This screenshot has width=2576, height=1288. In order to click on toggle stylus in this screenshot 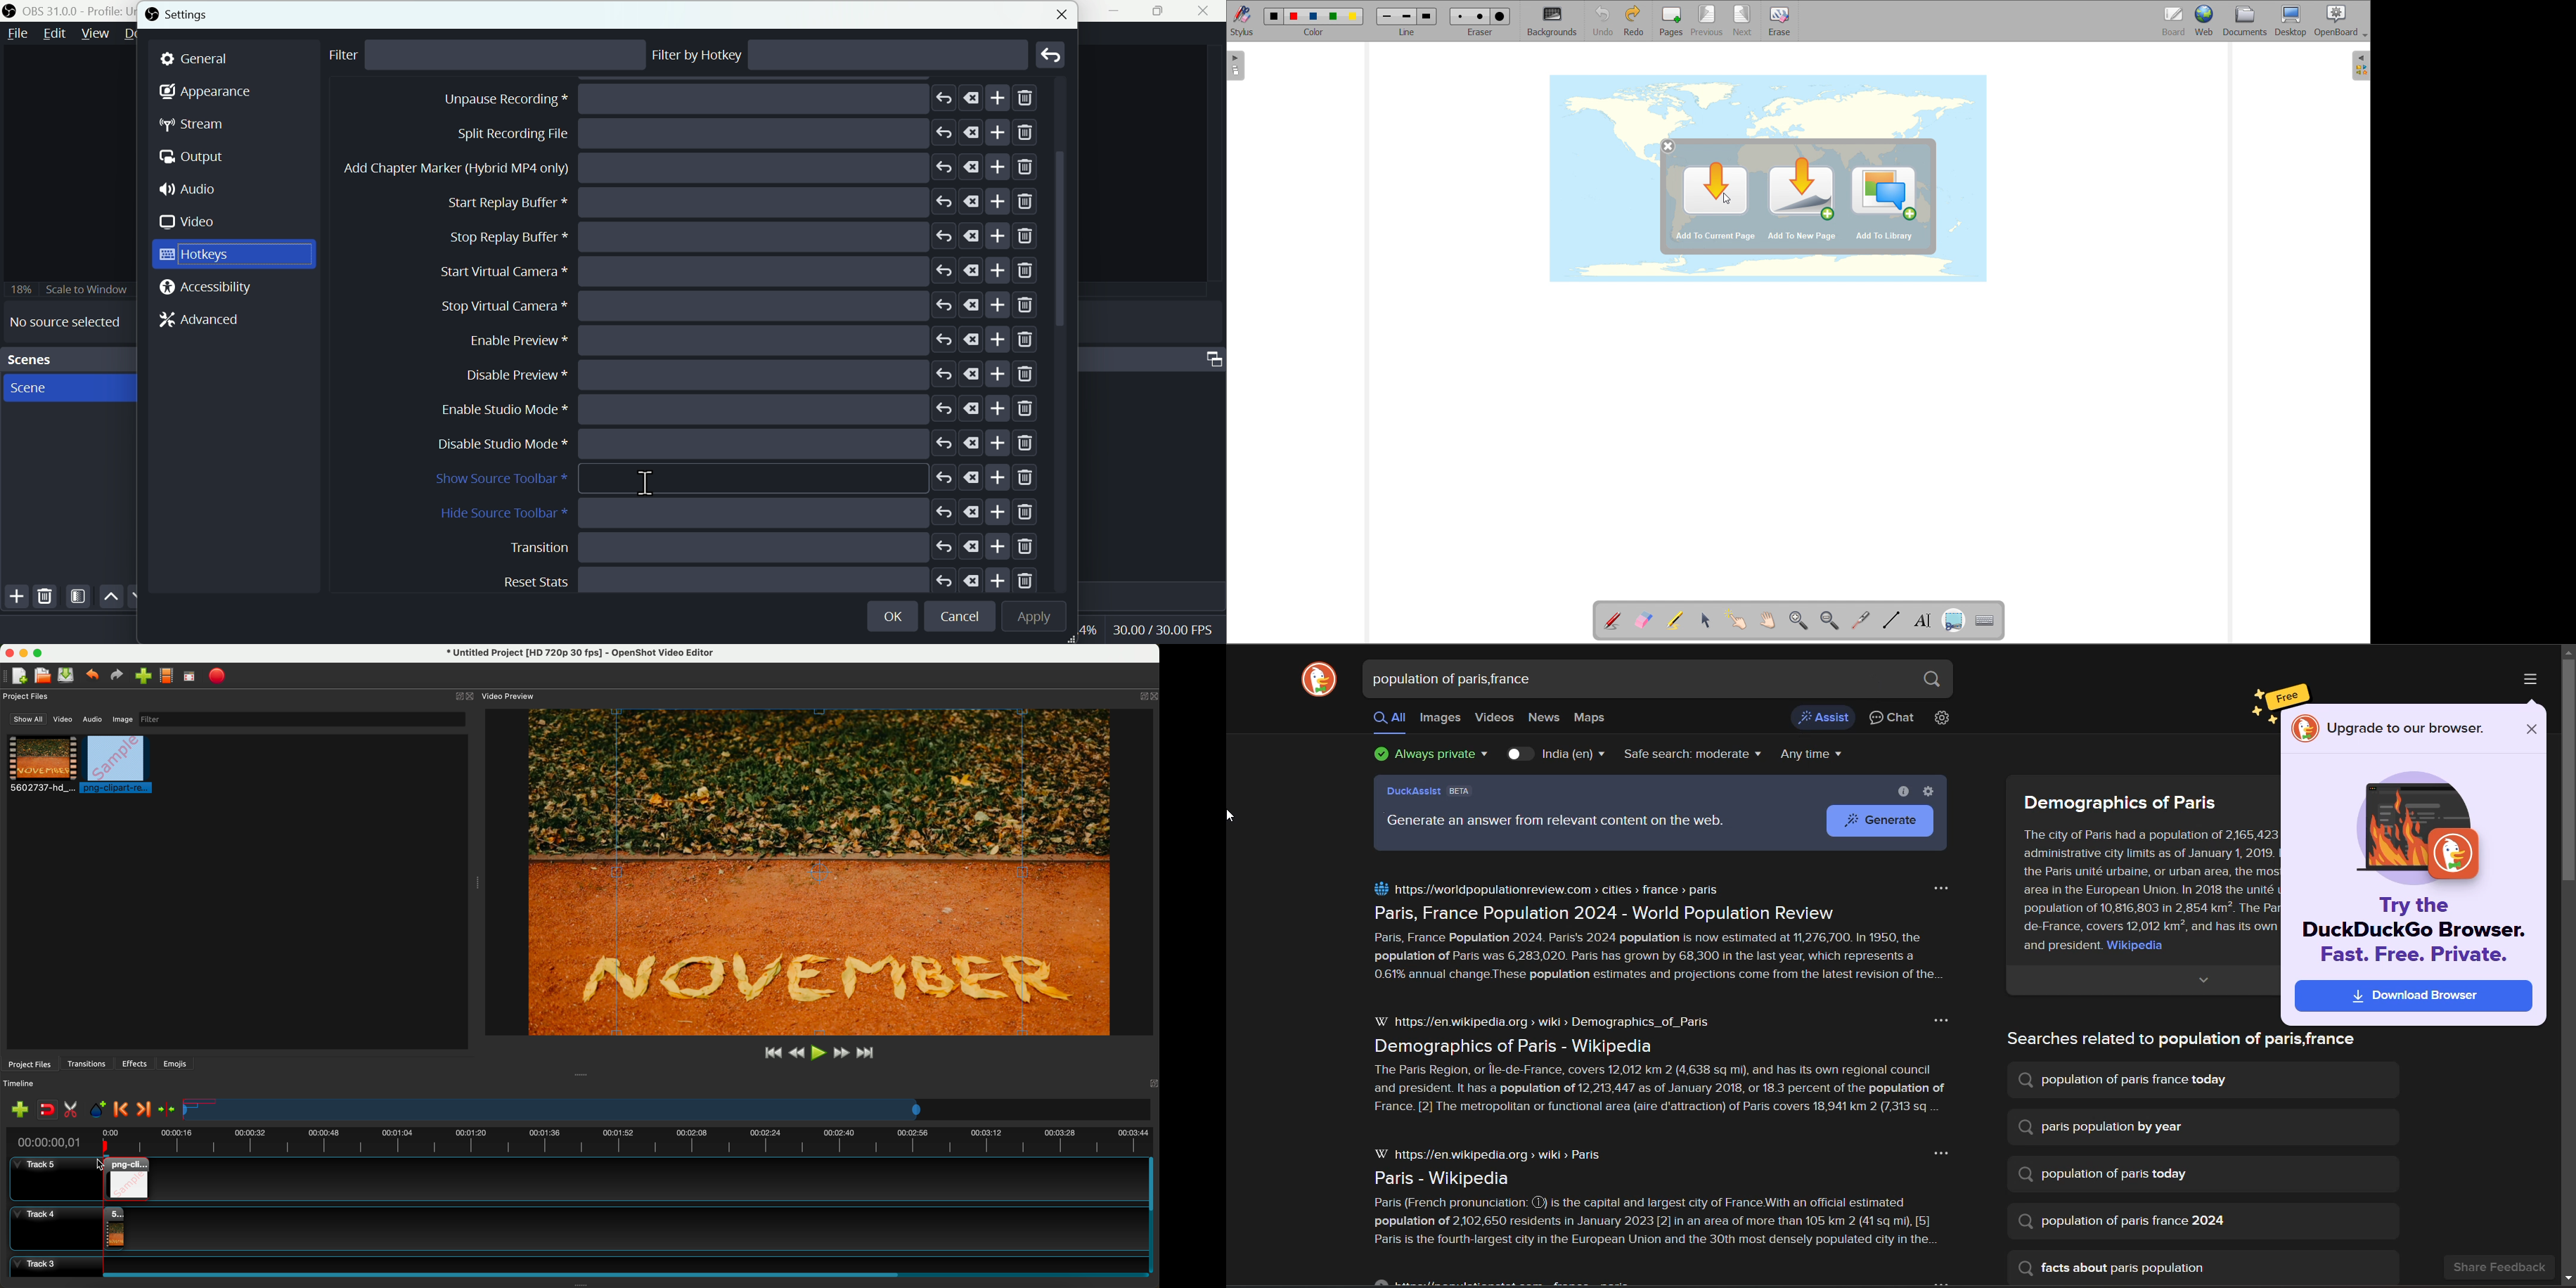, I will do `click(1243, 21)`.